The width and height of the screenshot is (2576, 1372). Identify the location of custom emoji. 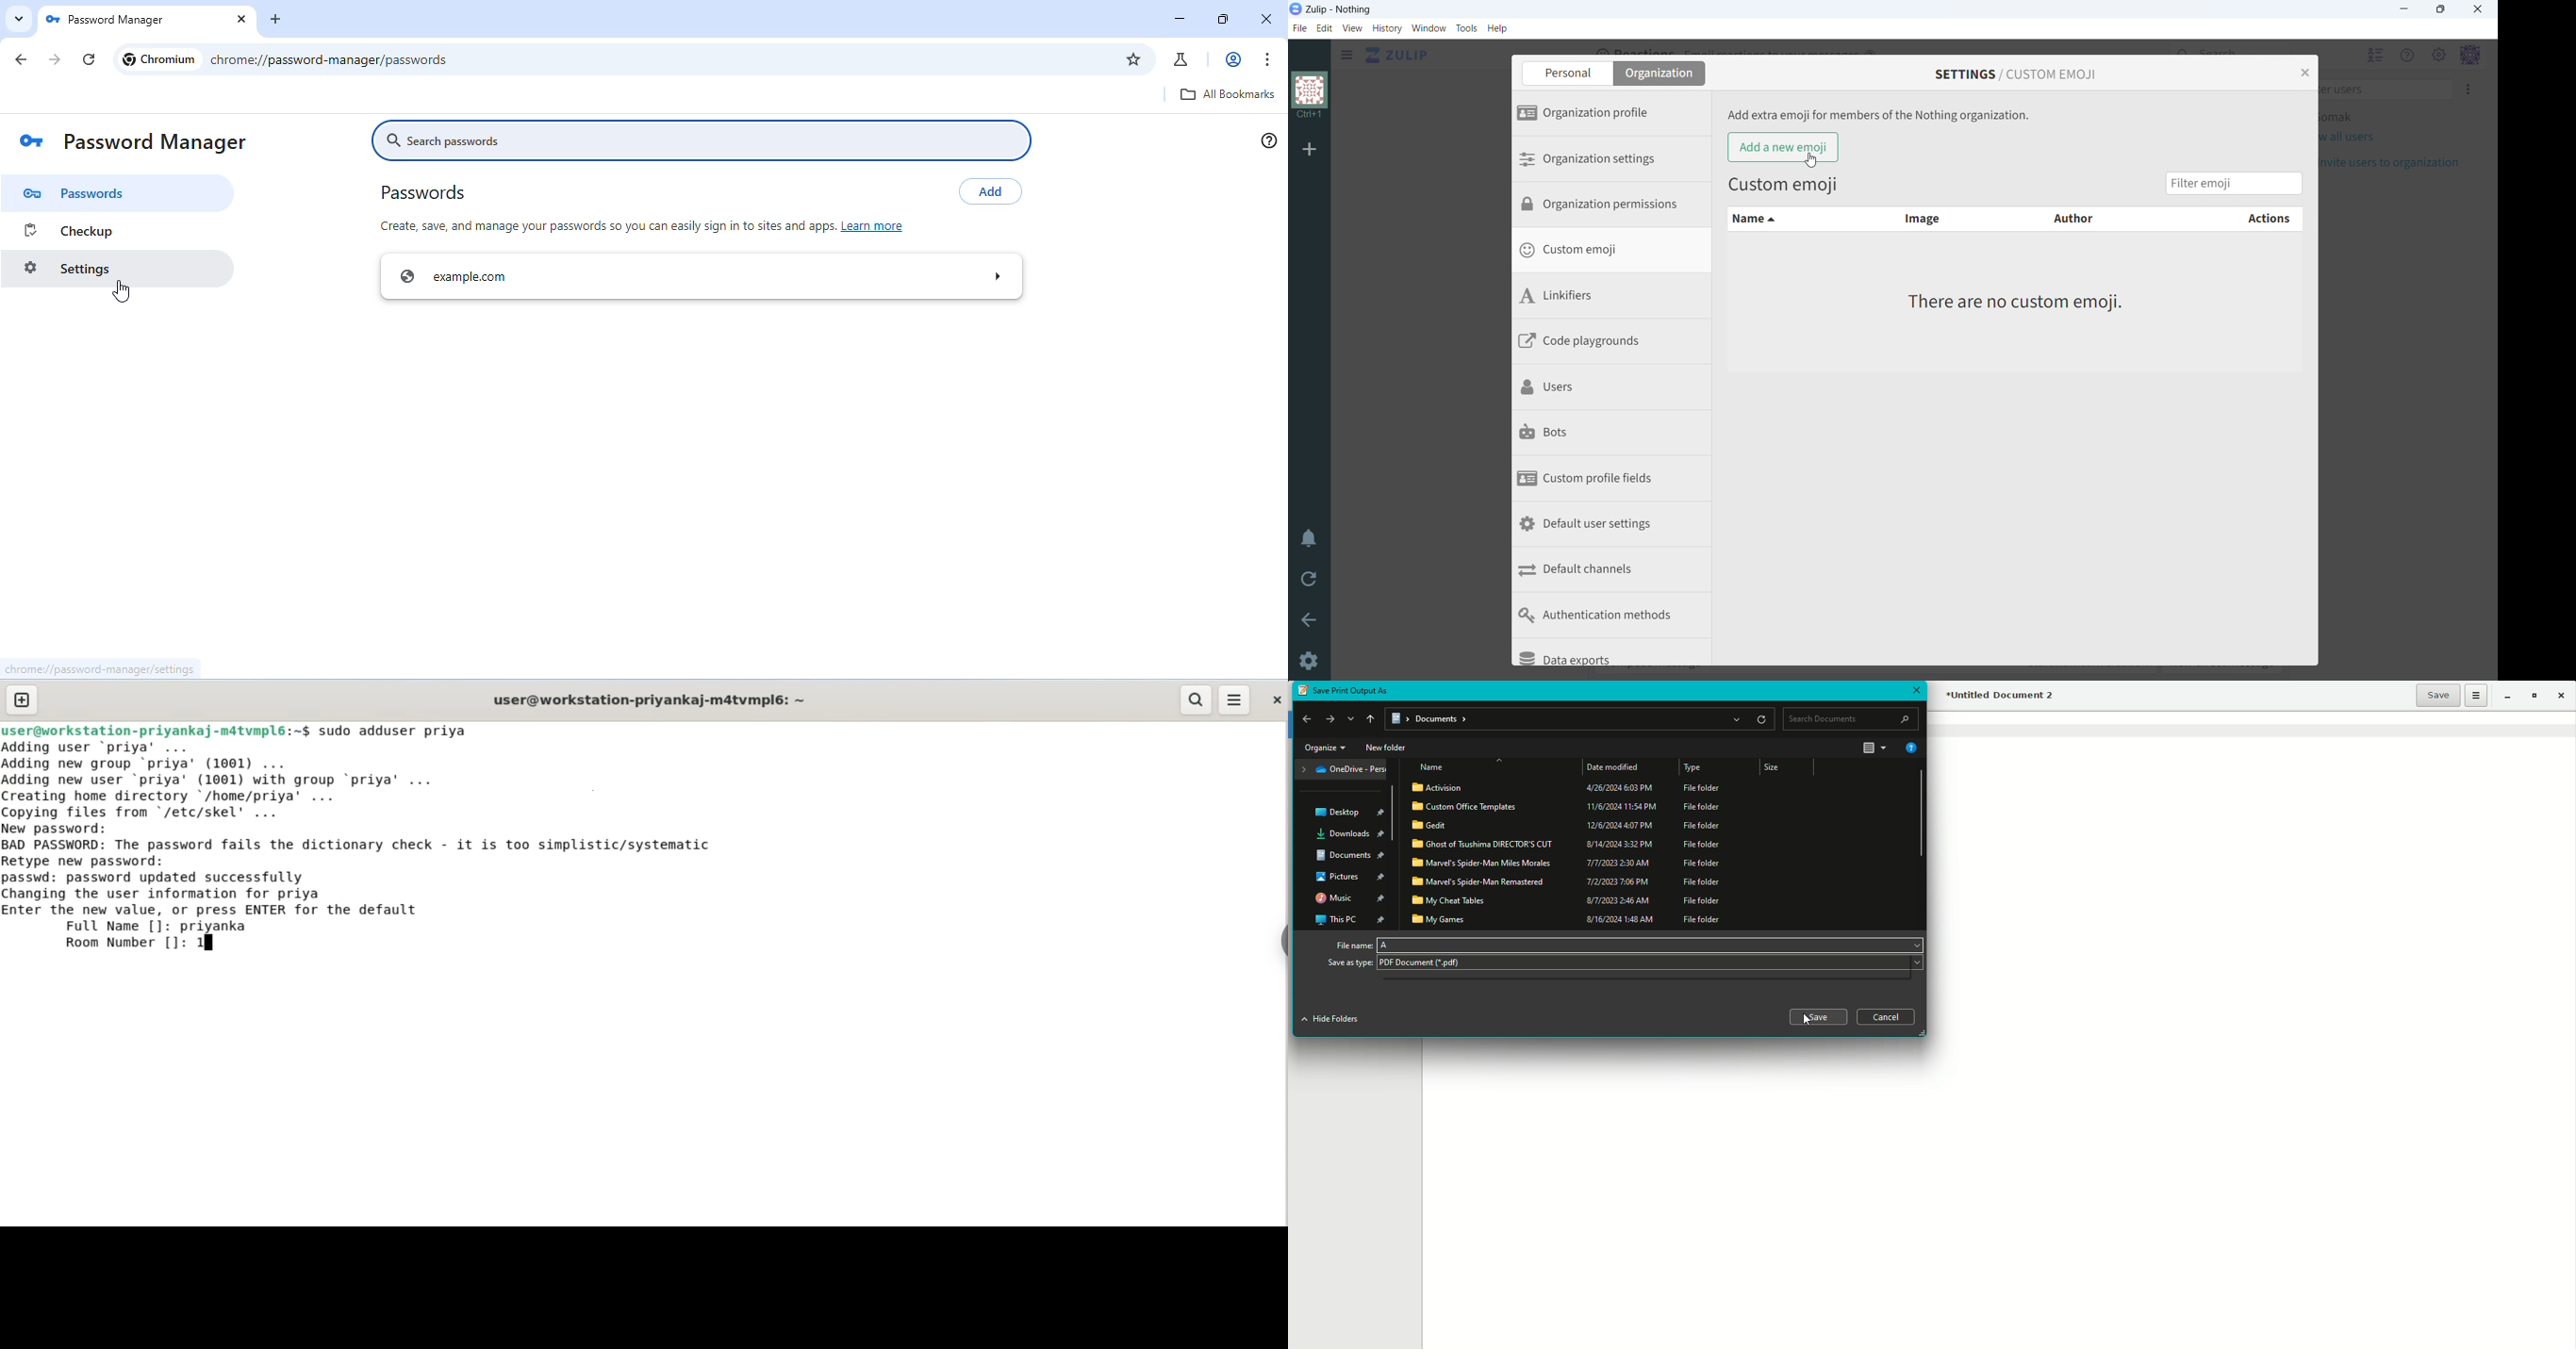
(1609, 252).